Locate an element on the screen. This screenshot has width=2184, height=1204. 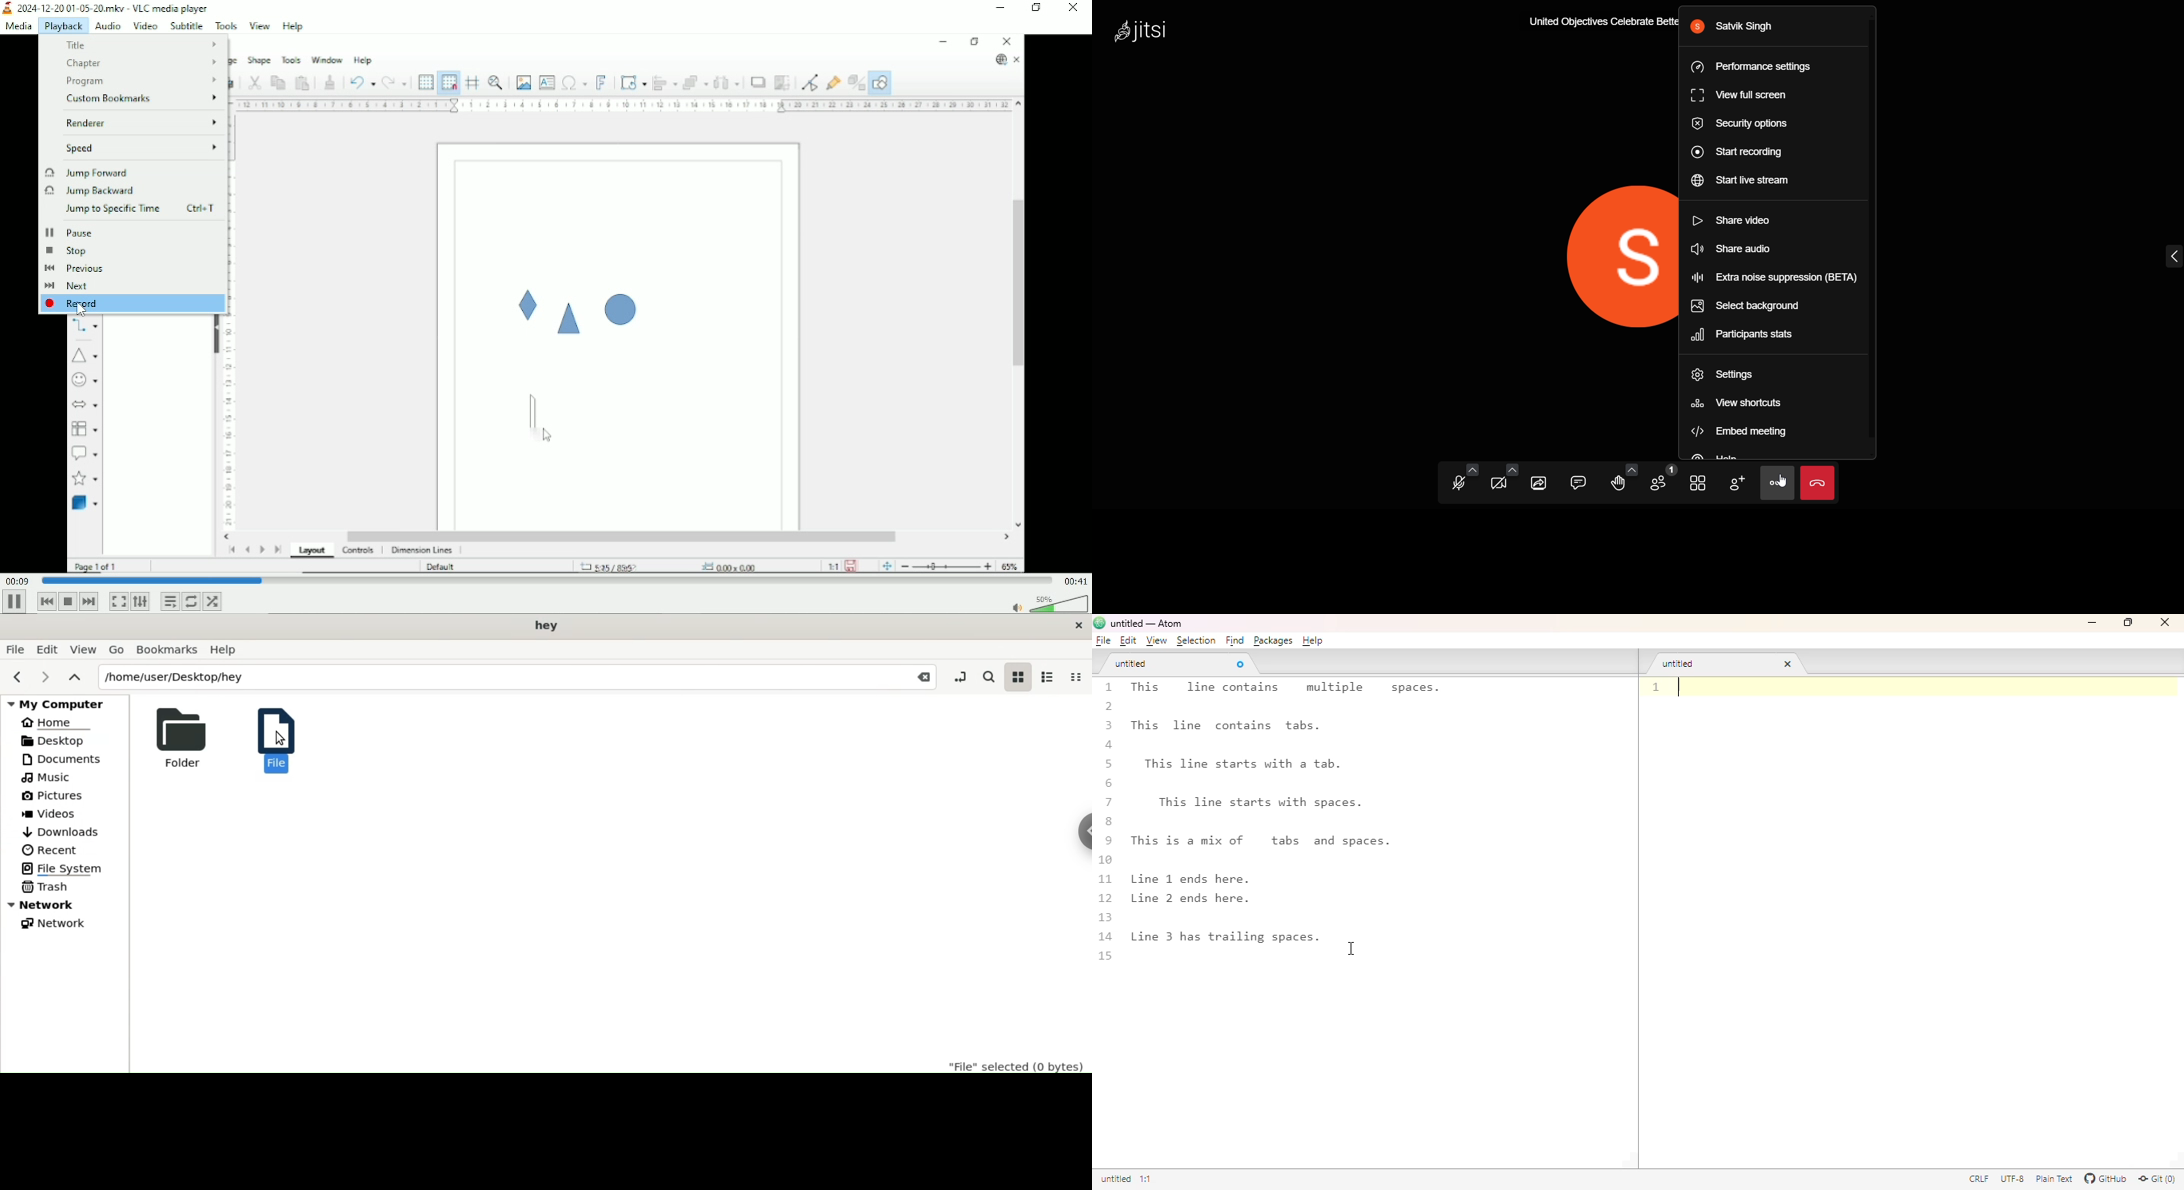
Toggle loop all, loop one and no loop is located at coordinates (191, 601).